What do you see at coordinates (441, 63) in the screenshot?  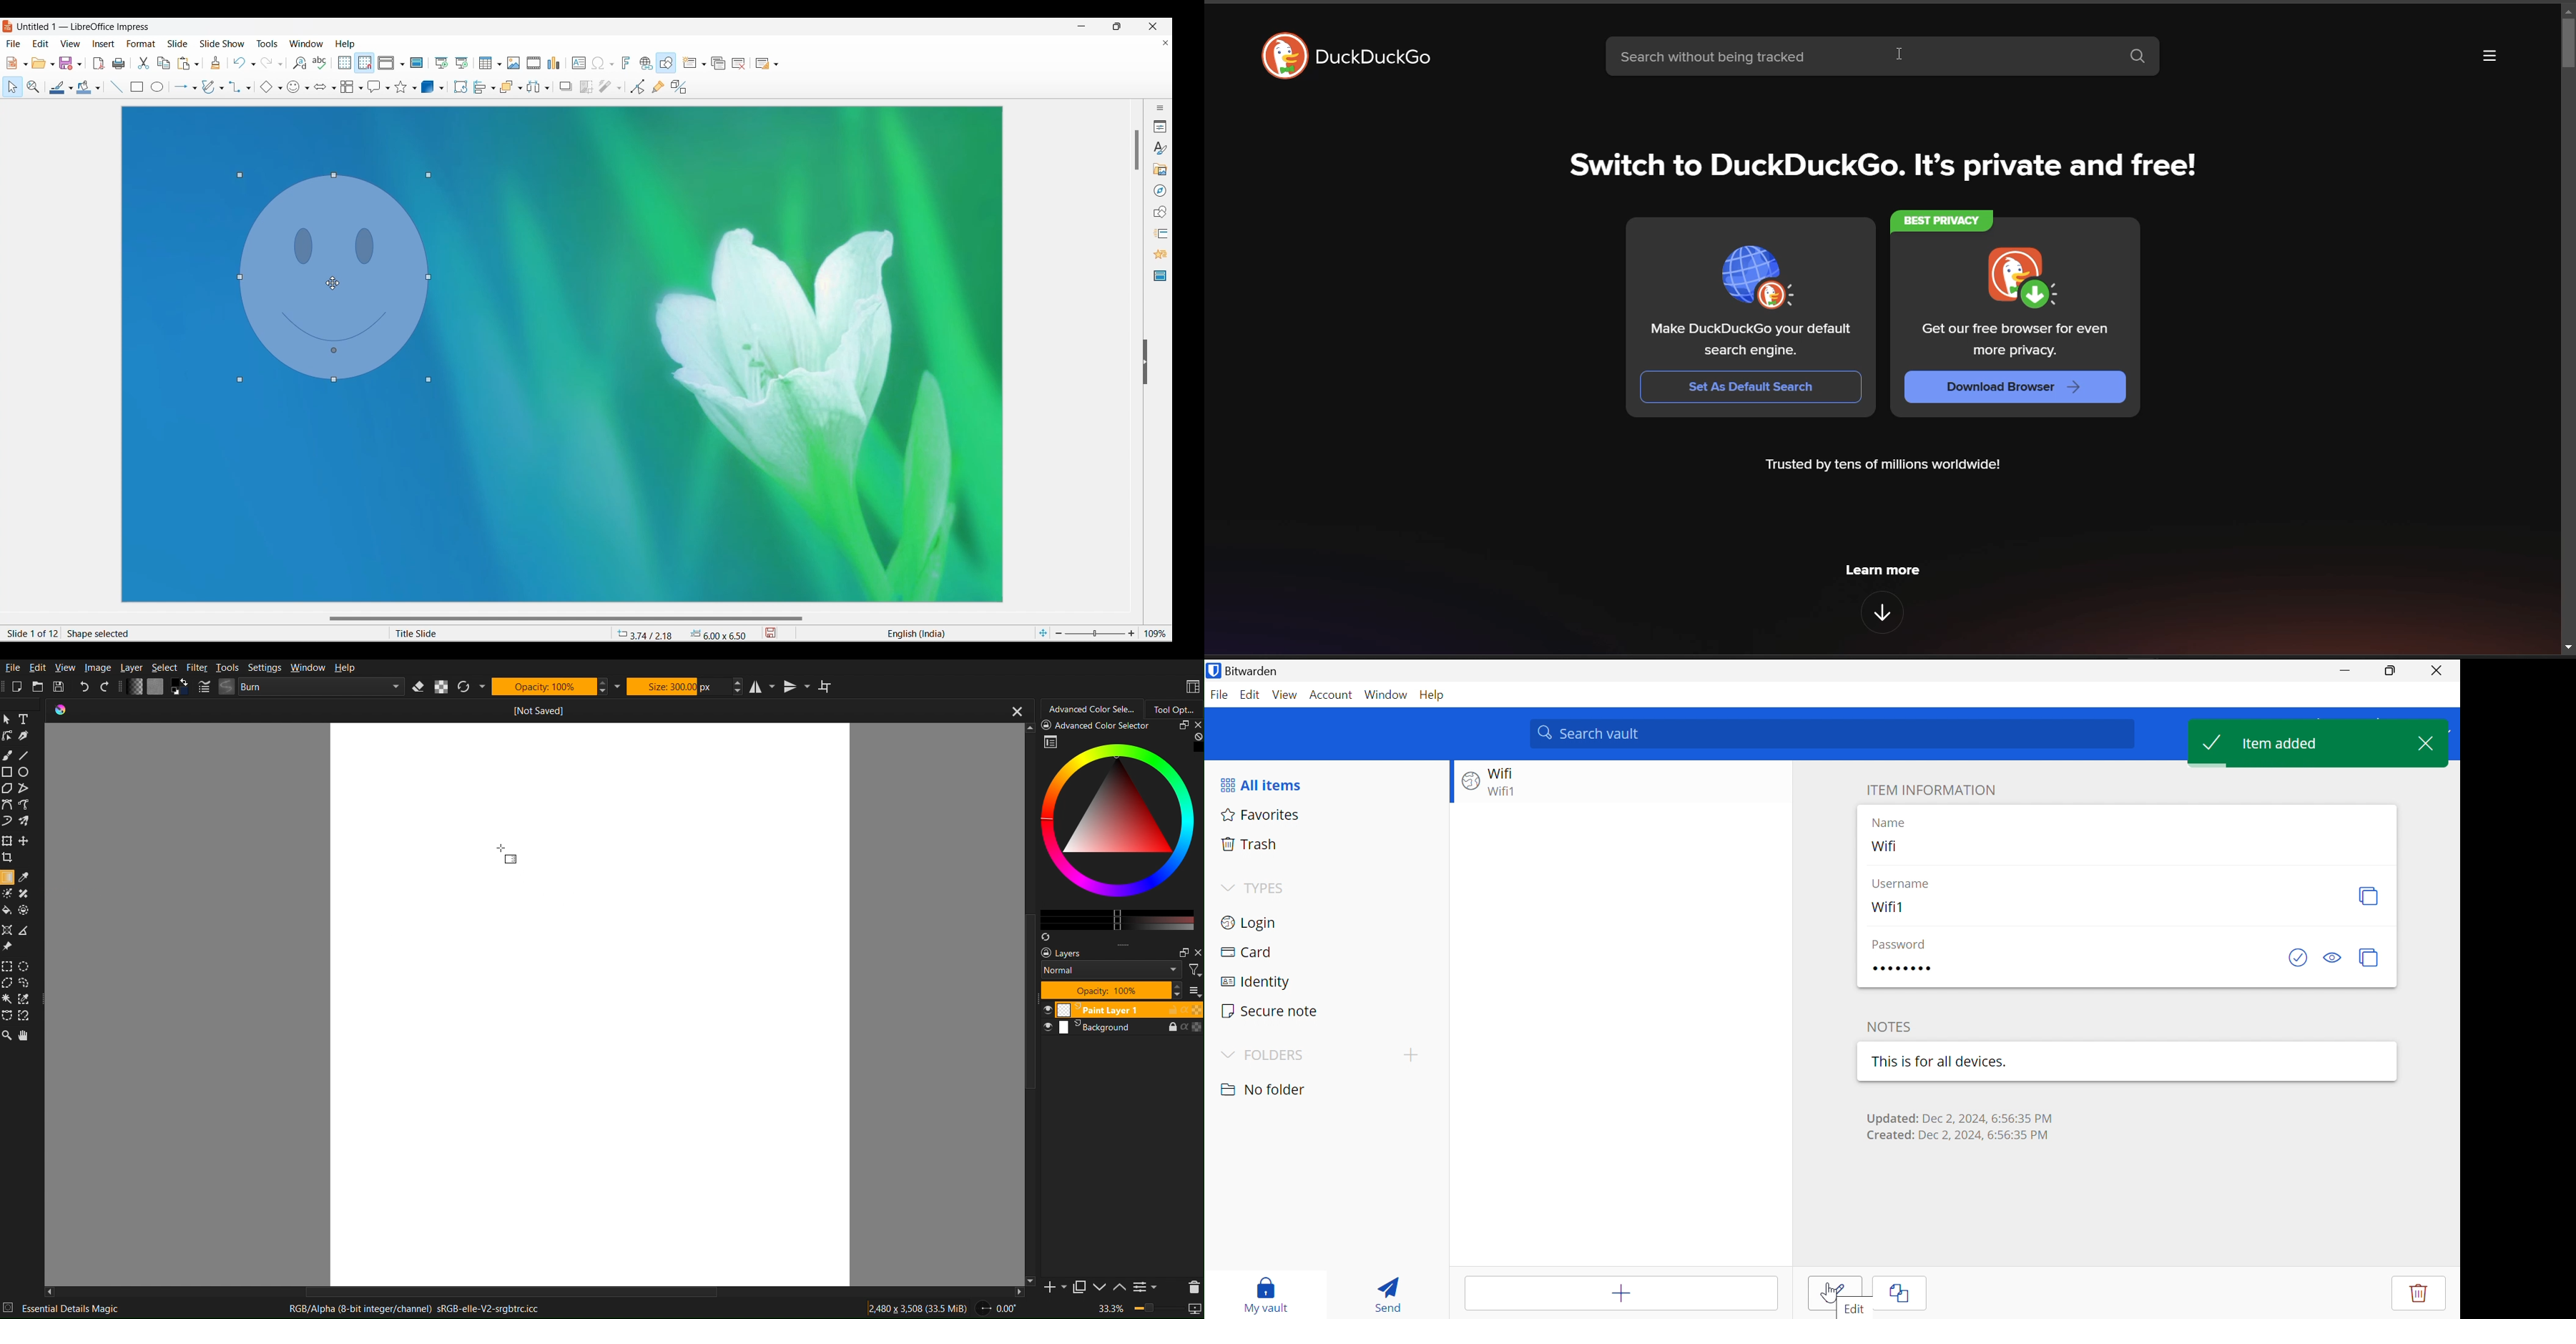 I see `Start from first slide` at bounding box center [441, 63].